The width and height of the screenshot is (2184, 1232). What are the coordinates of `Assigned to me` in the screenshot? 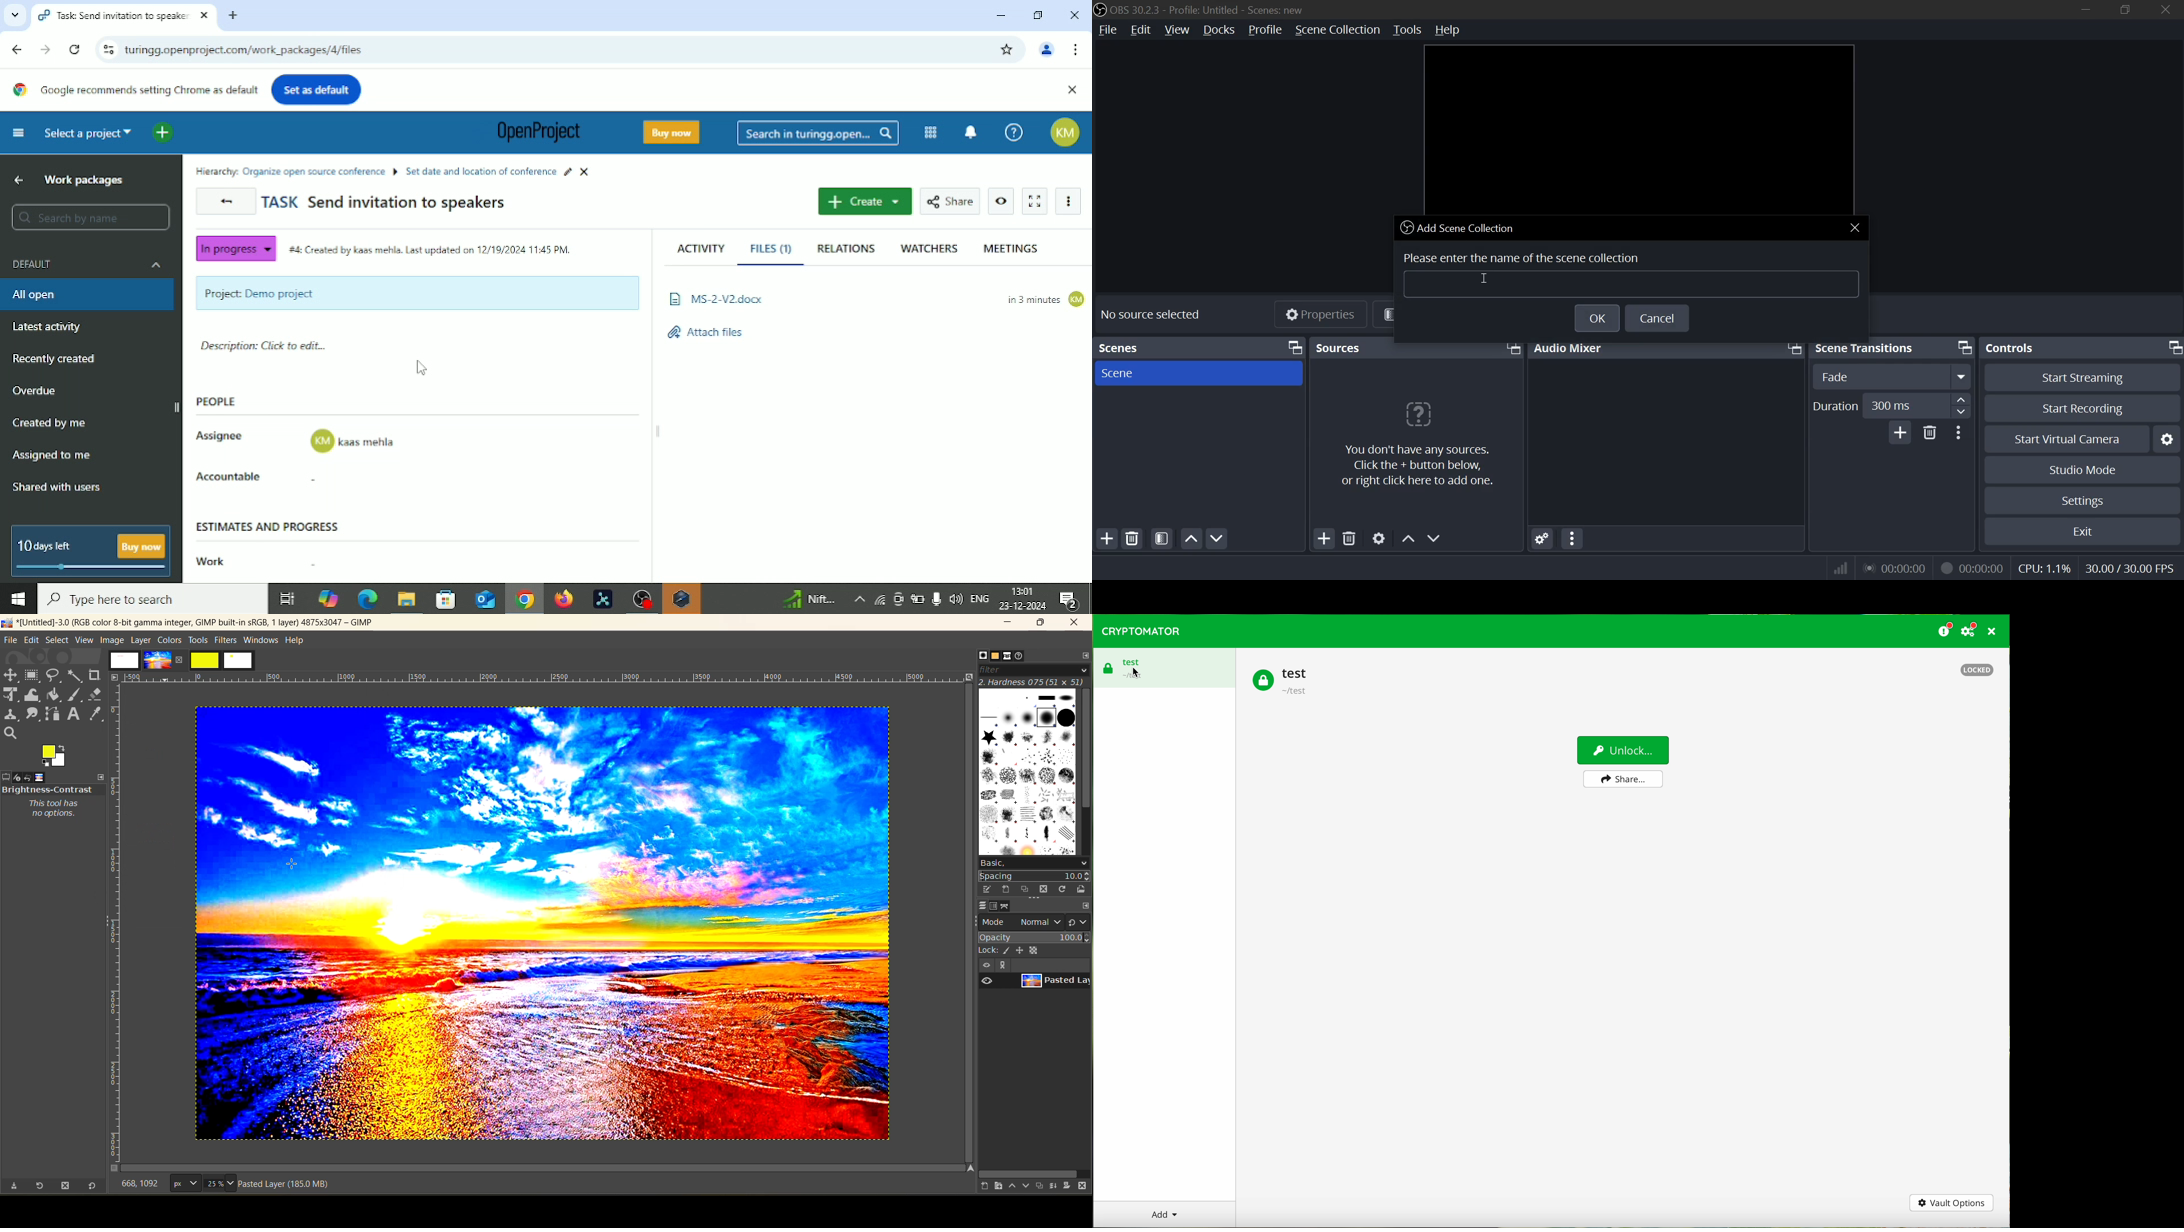 It's located at (52, 454).